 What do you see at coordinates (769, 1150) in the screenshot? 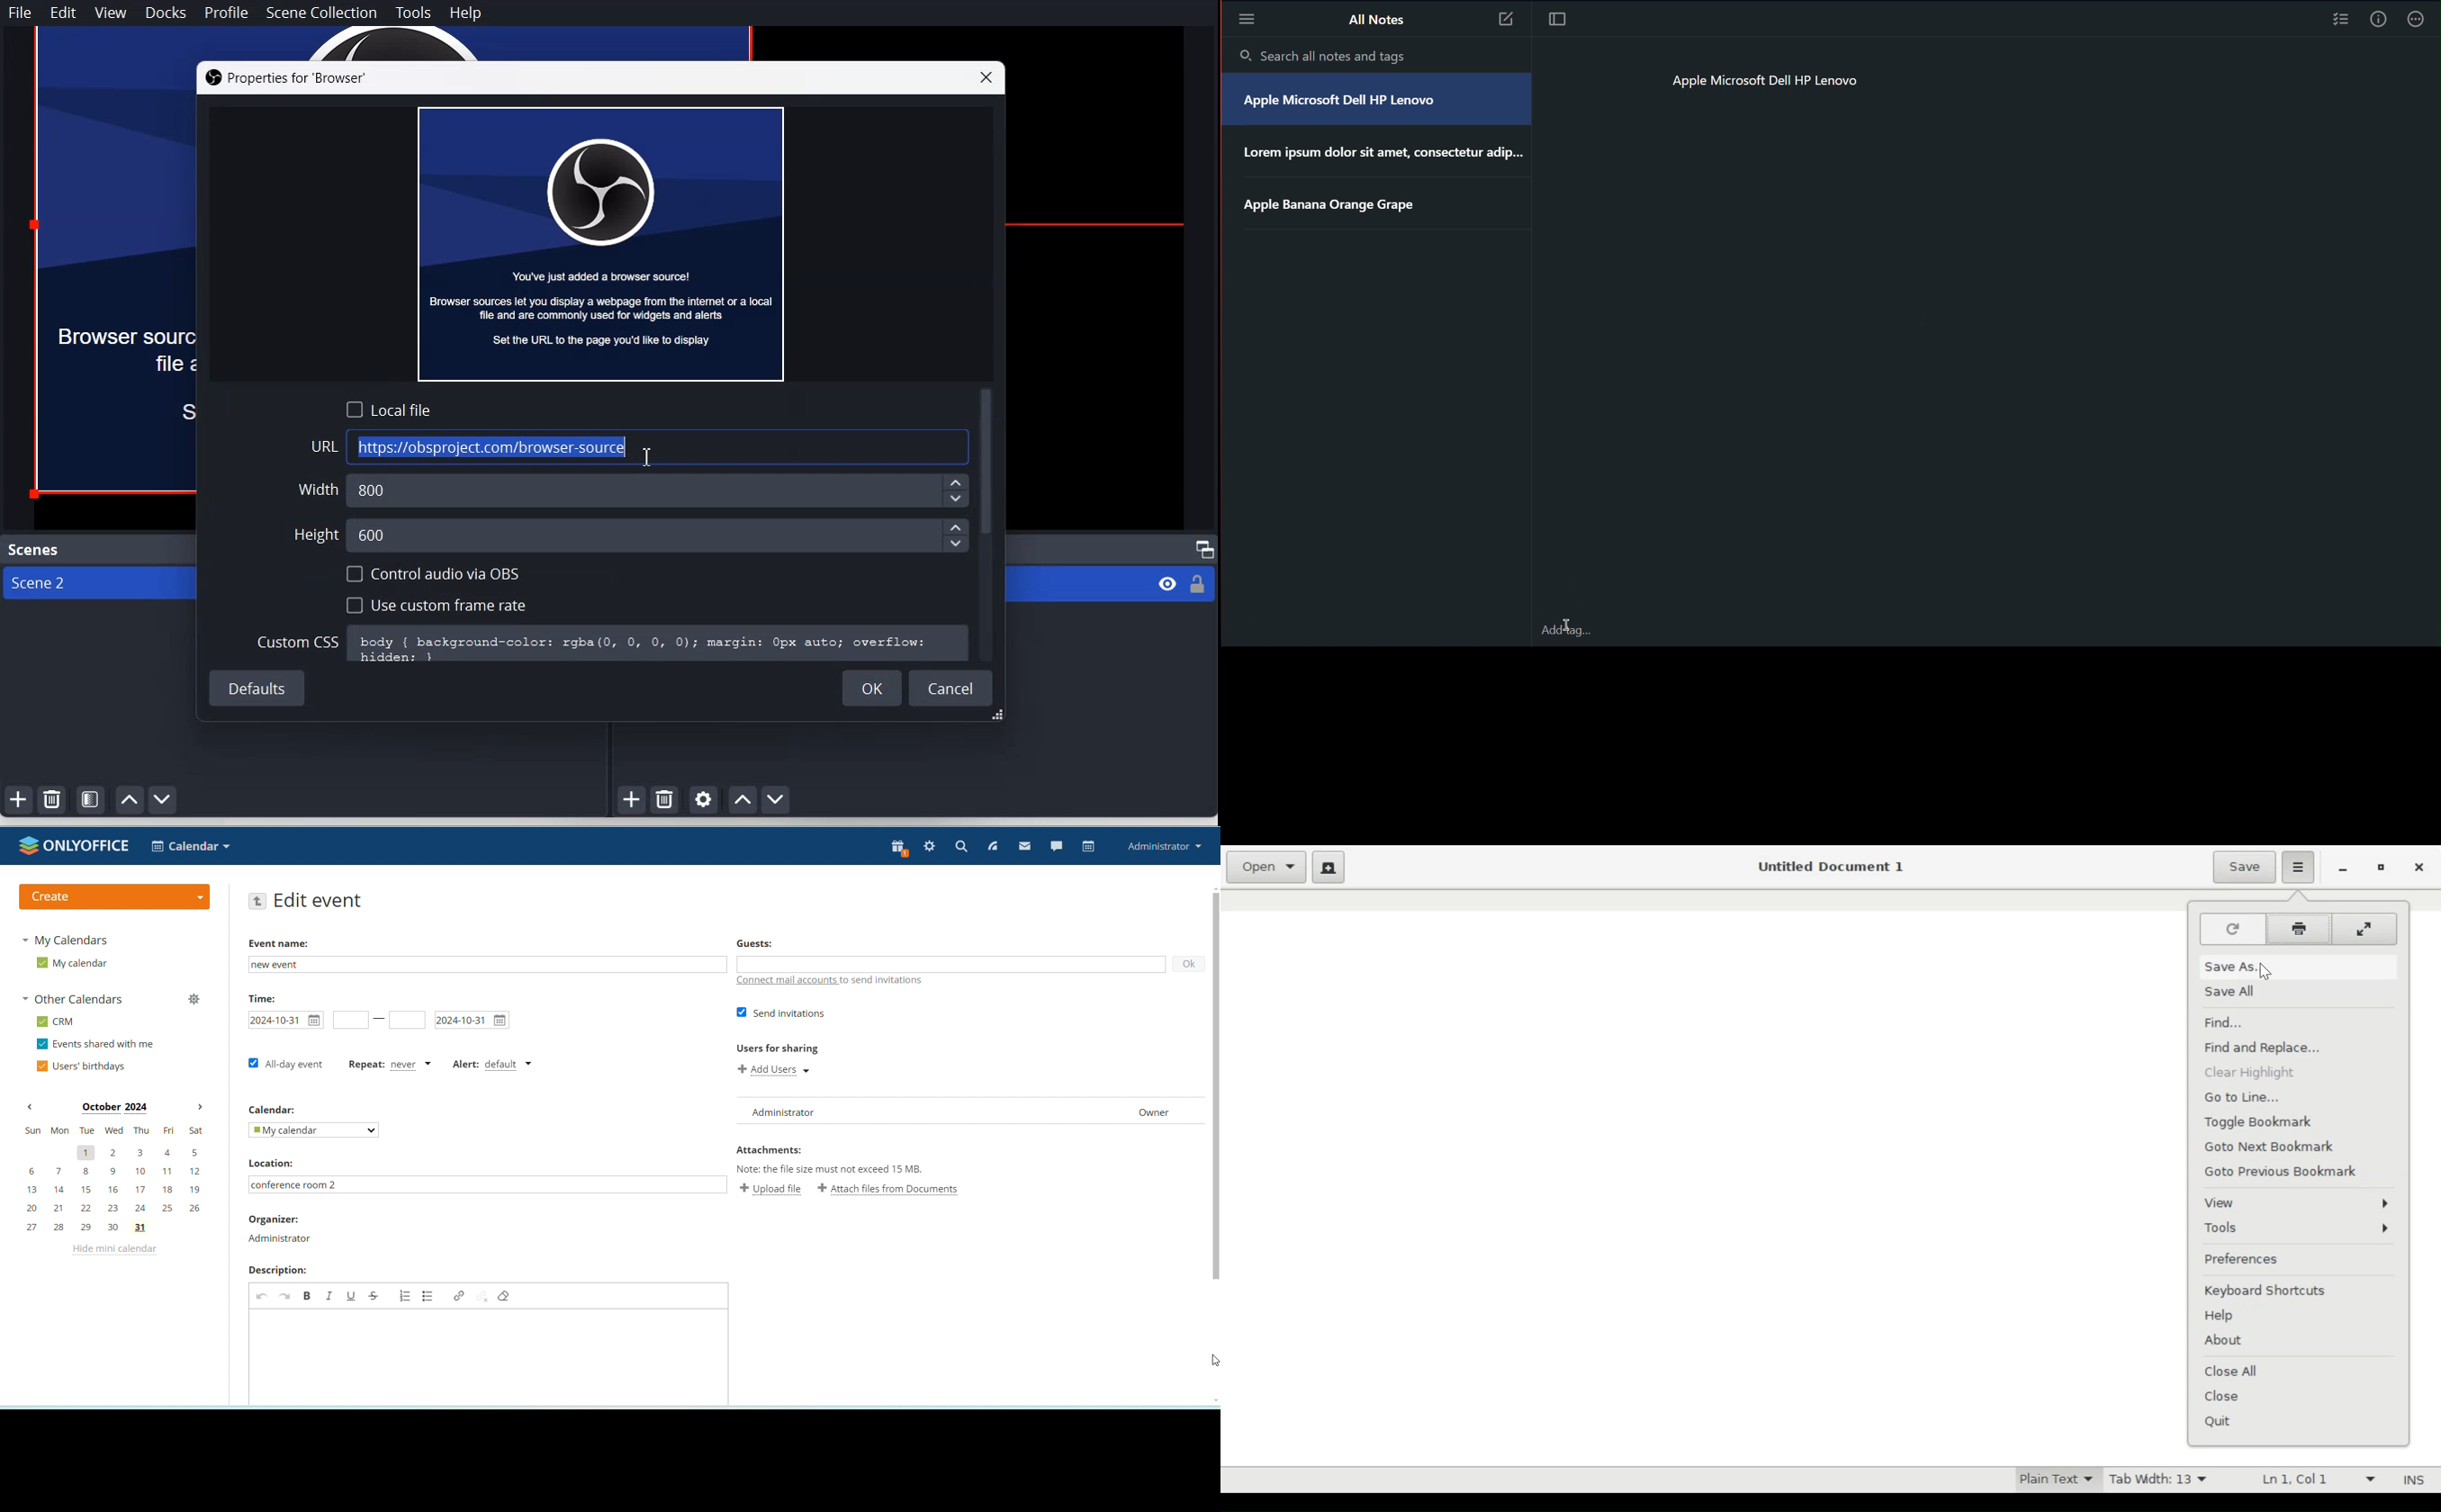
I see `Attachments` at bounding box center [769, 1150].